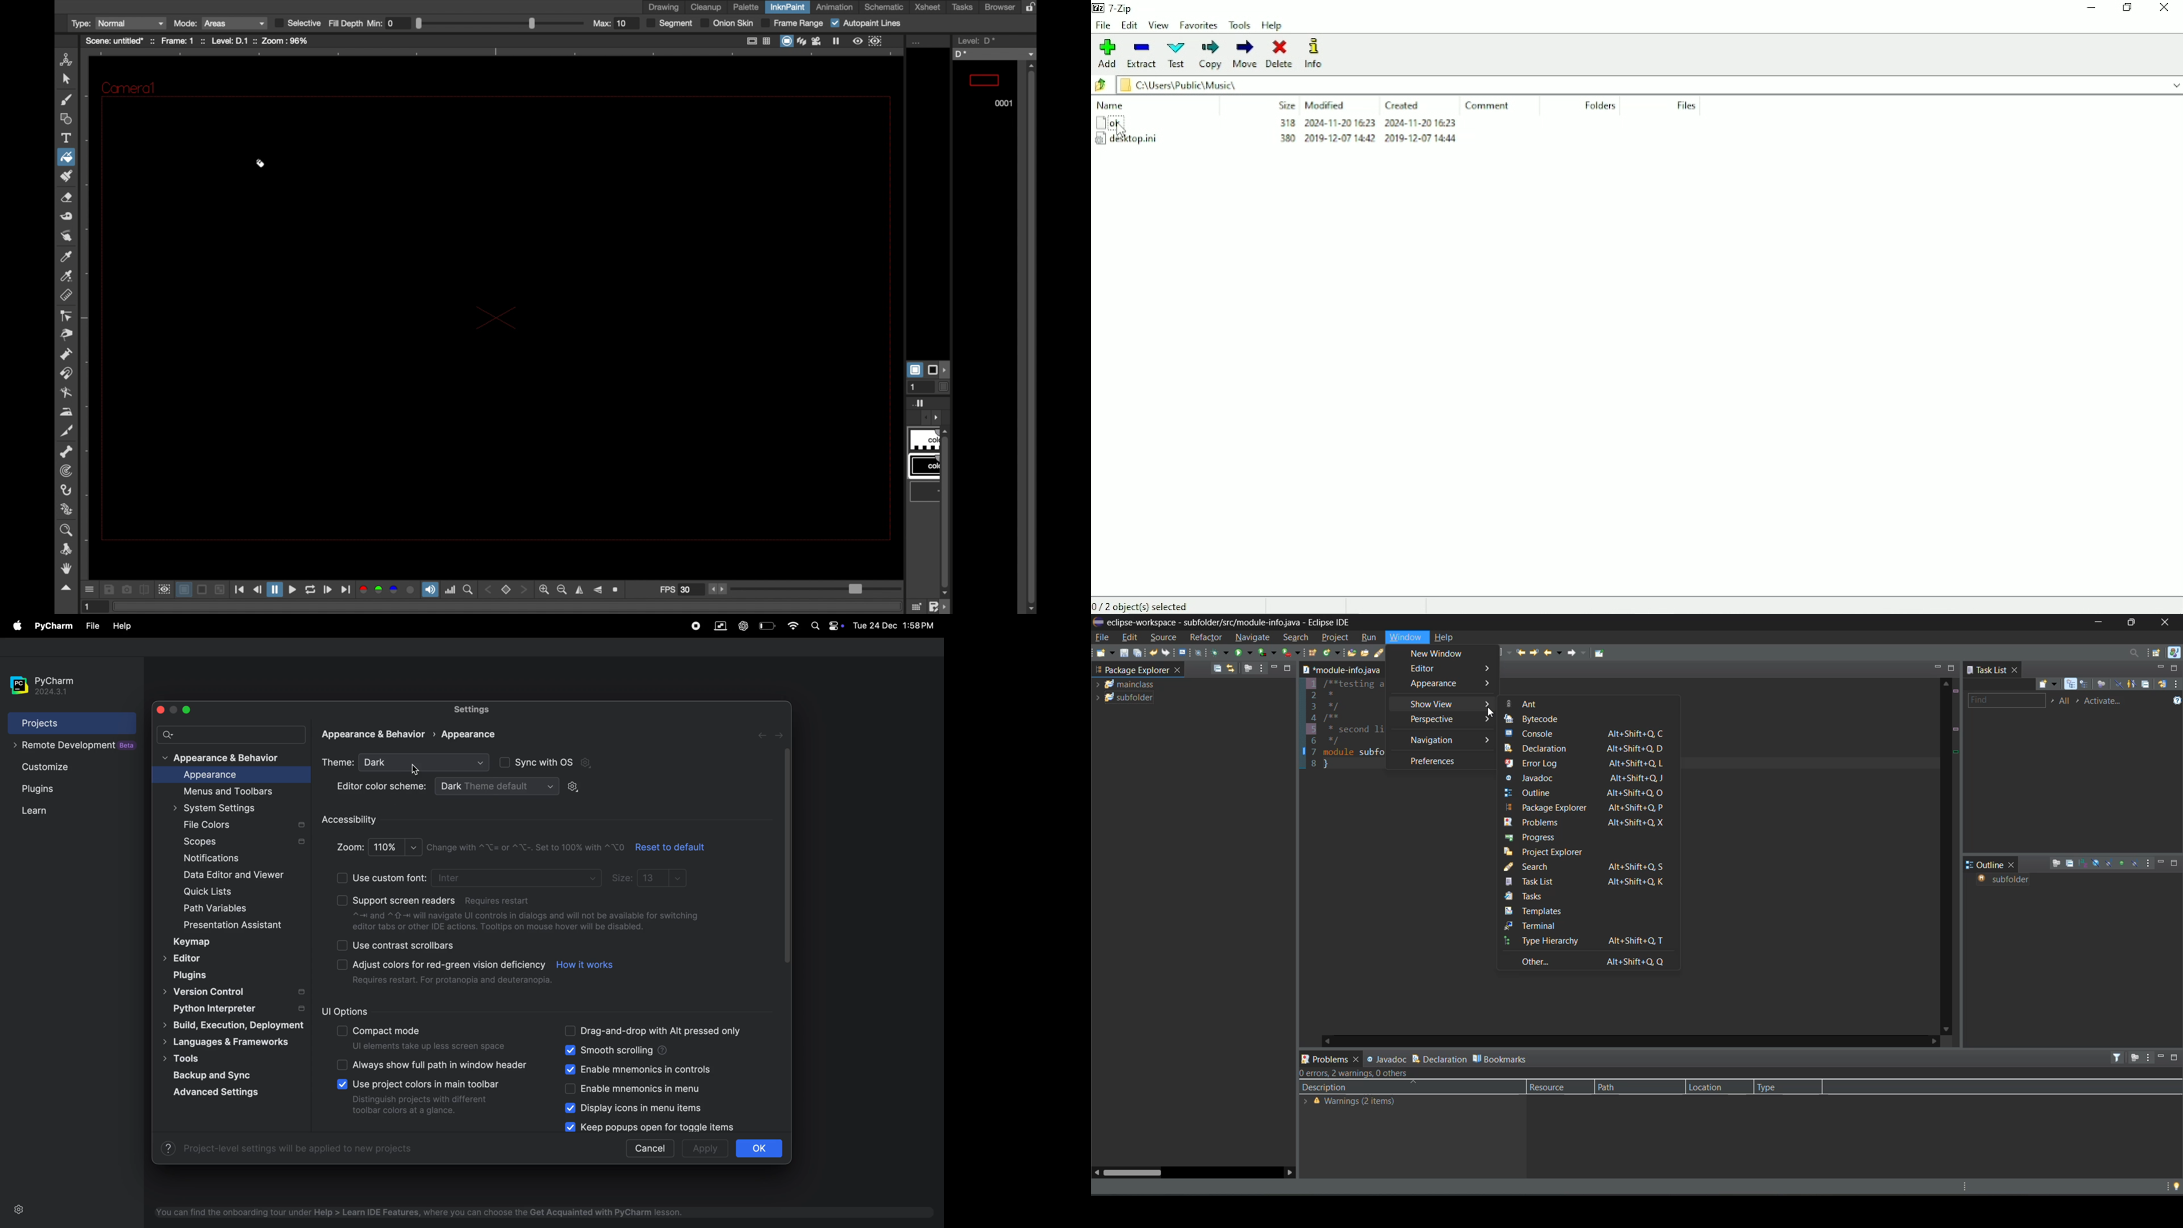 This screenshot has width=2184, height=1232. Describe the element at coordinates (779, 735) in the screenshot. I see `next` at that location.